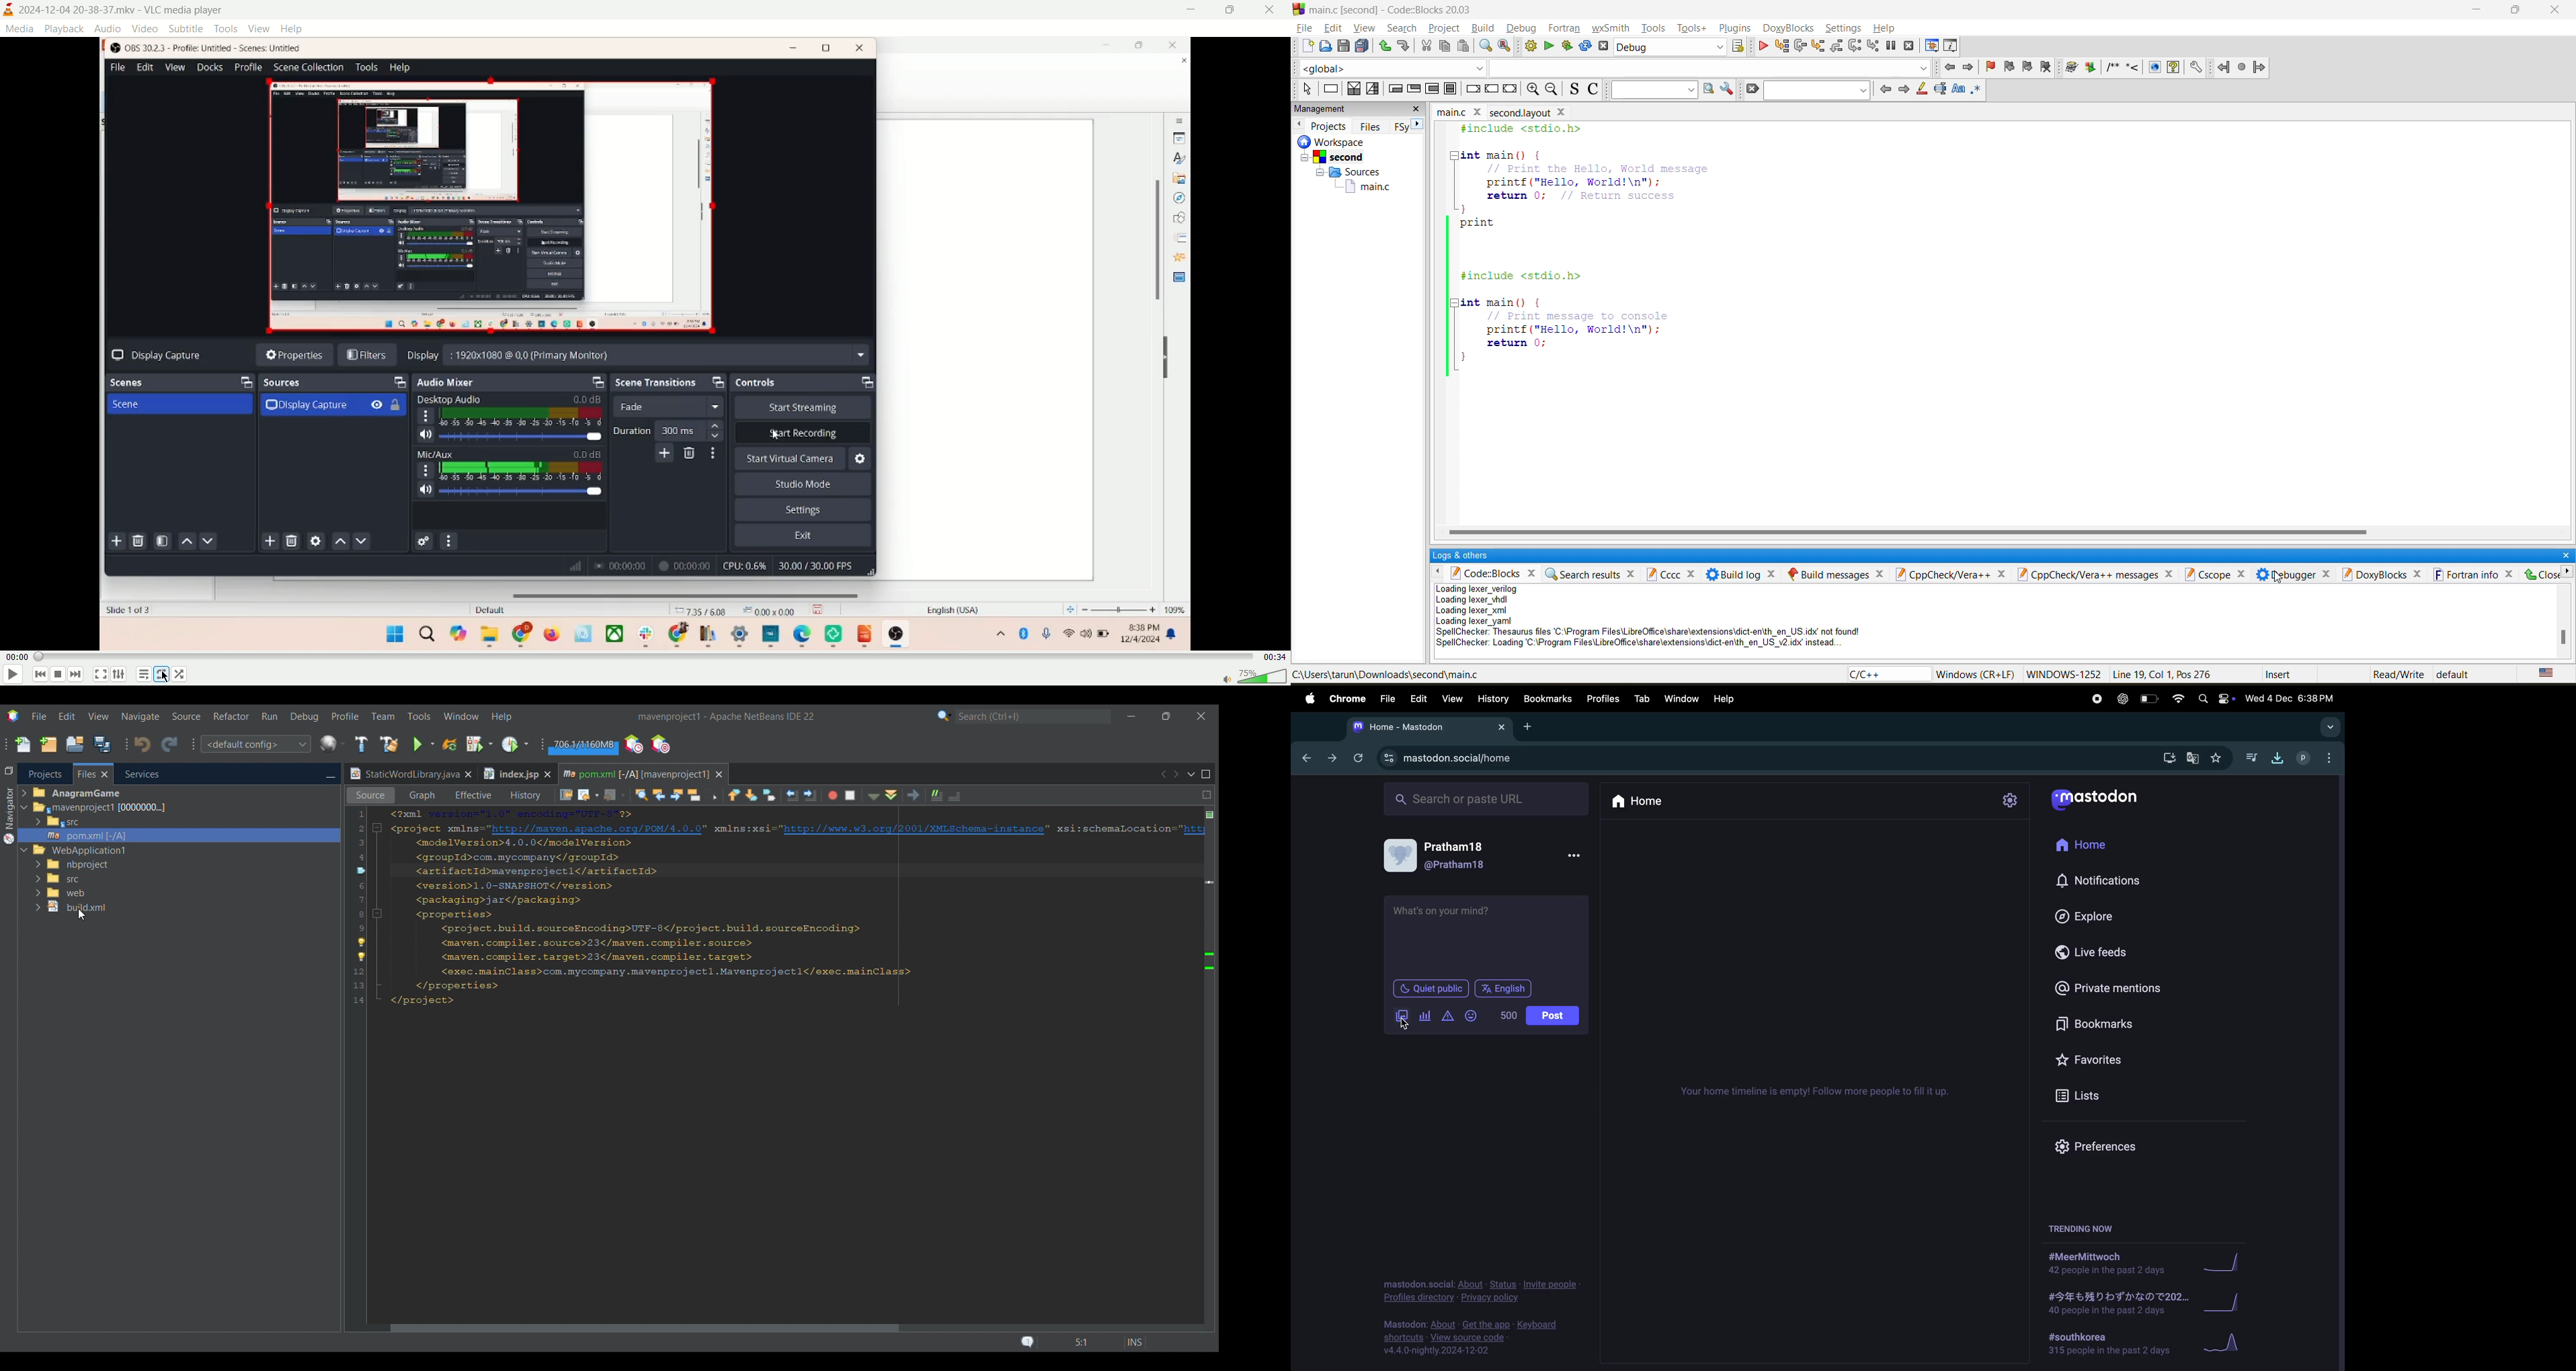 The height and width of the screenshot is (1372, 2576). I want to click on translate, so click(2194, 760).